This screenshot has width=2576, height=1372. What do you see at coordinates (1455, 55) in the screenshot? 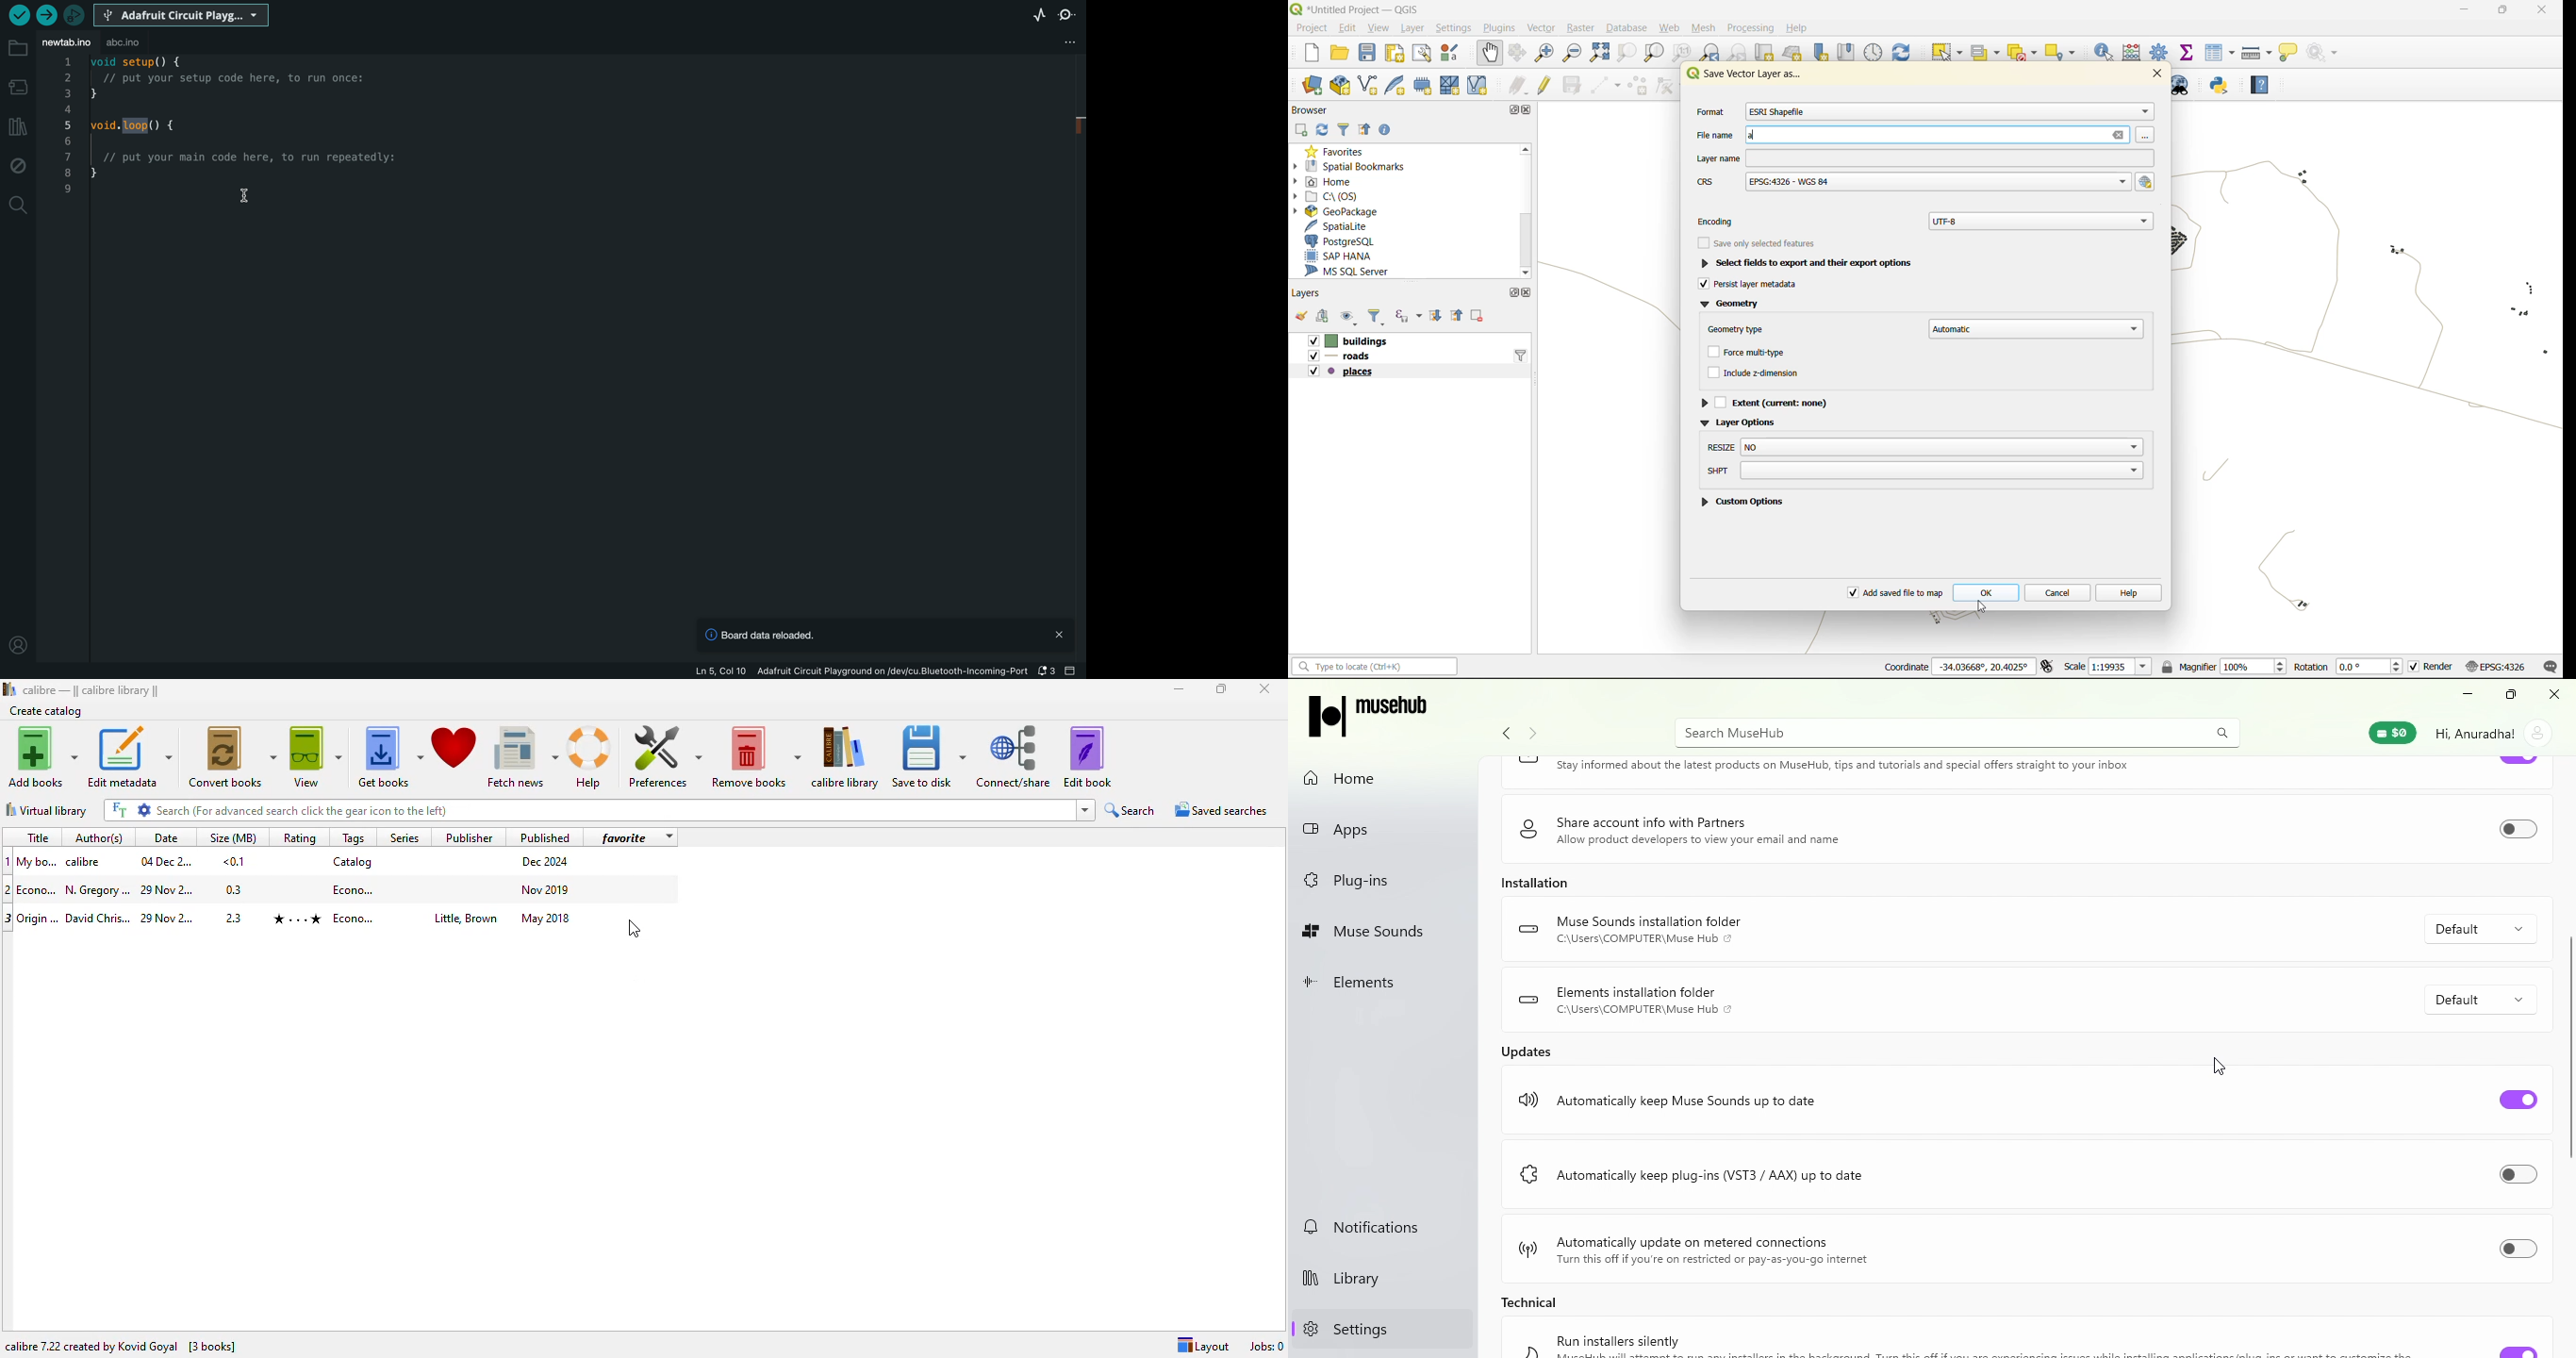
I see `style manager` at bounding box center [1455, 55].